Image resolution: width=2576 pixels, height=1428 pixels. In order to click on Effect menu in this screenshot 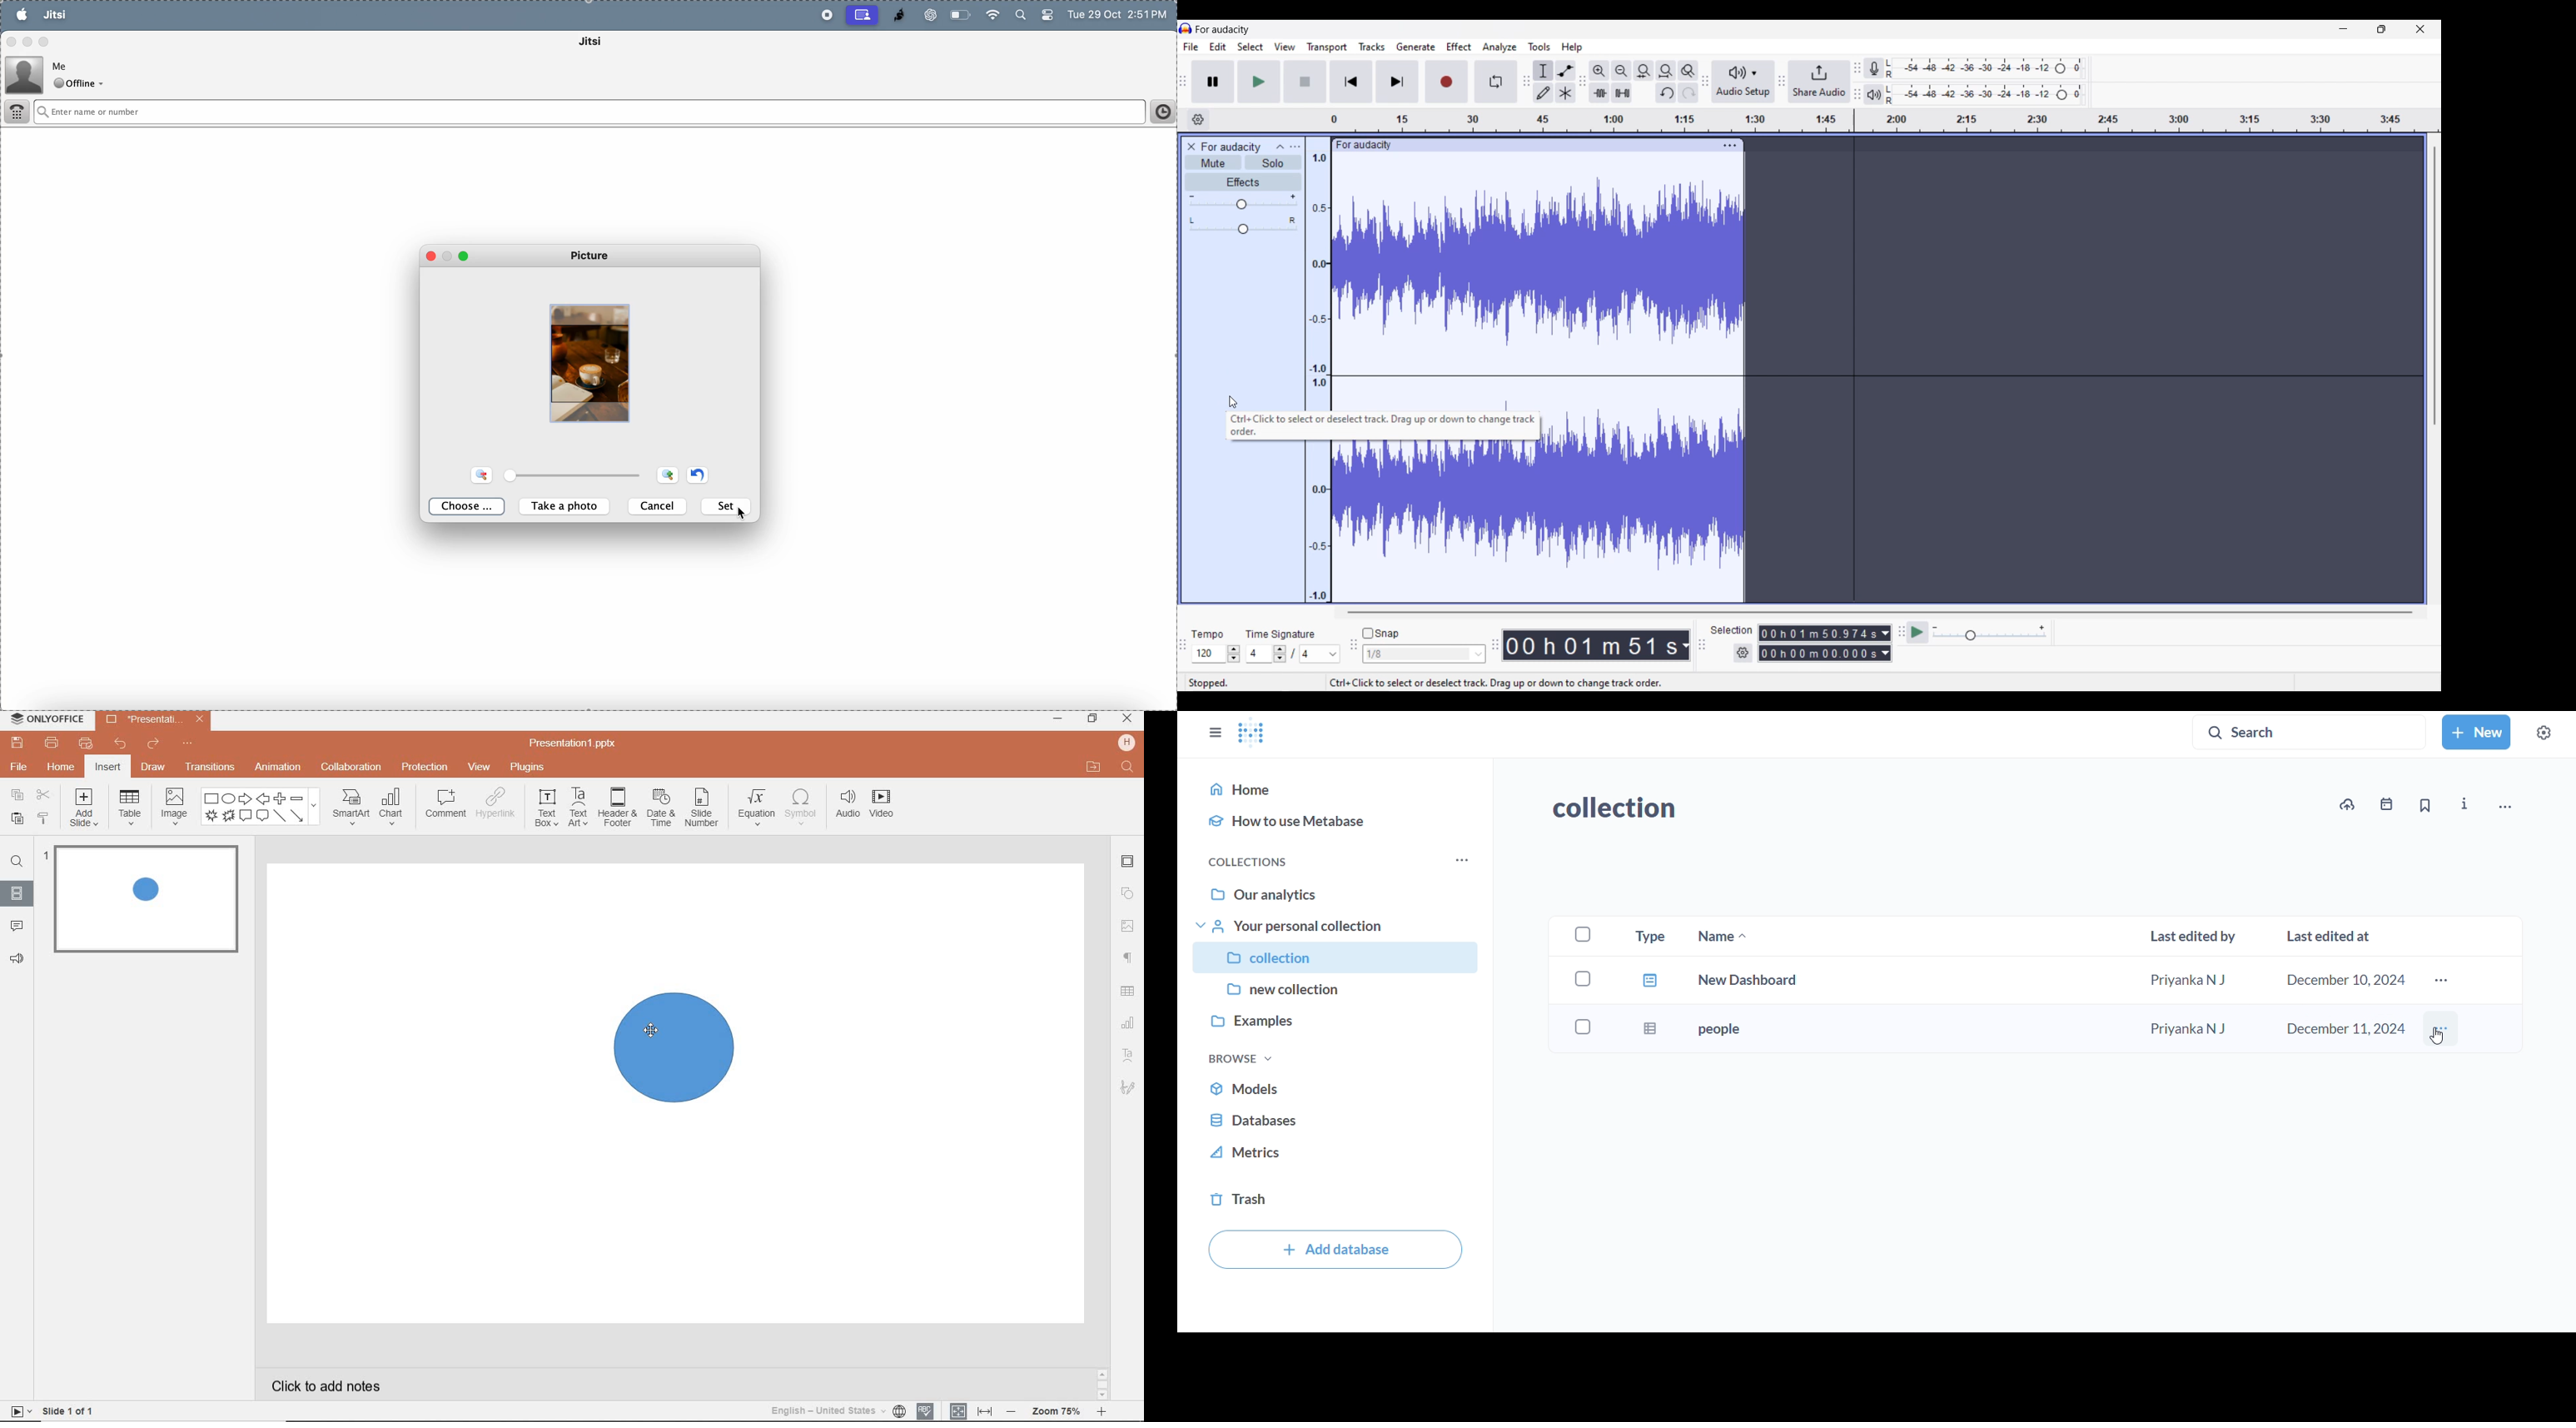, I will do `click(1459, 46)`.